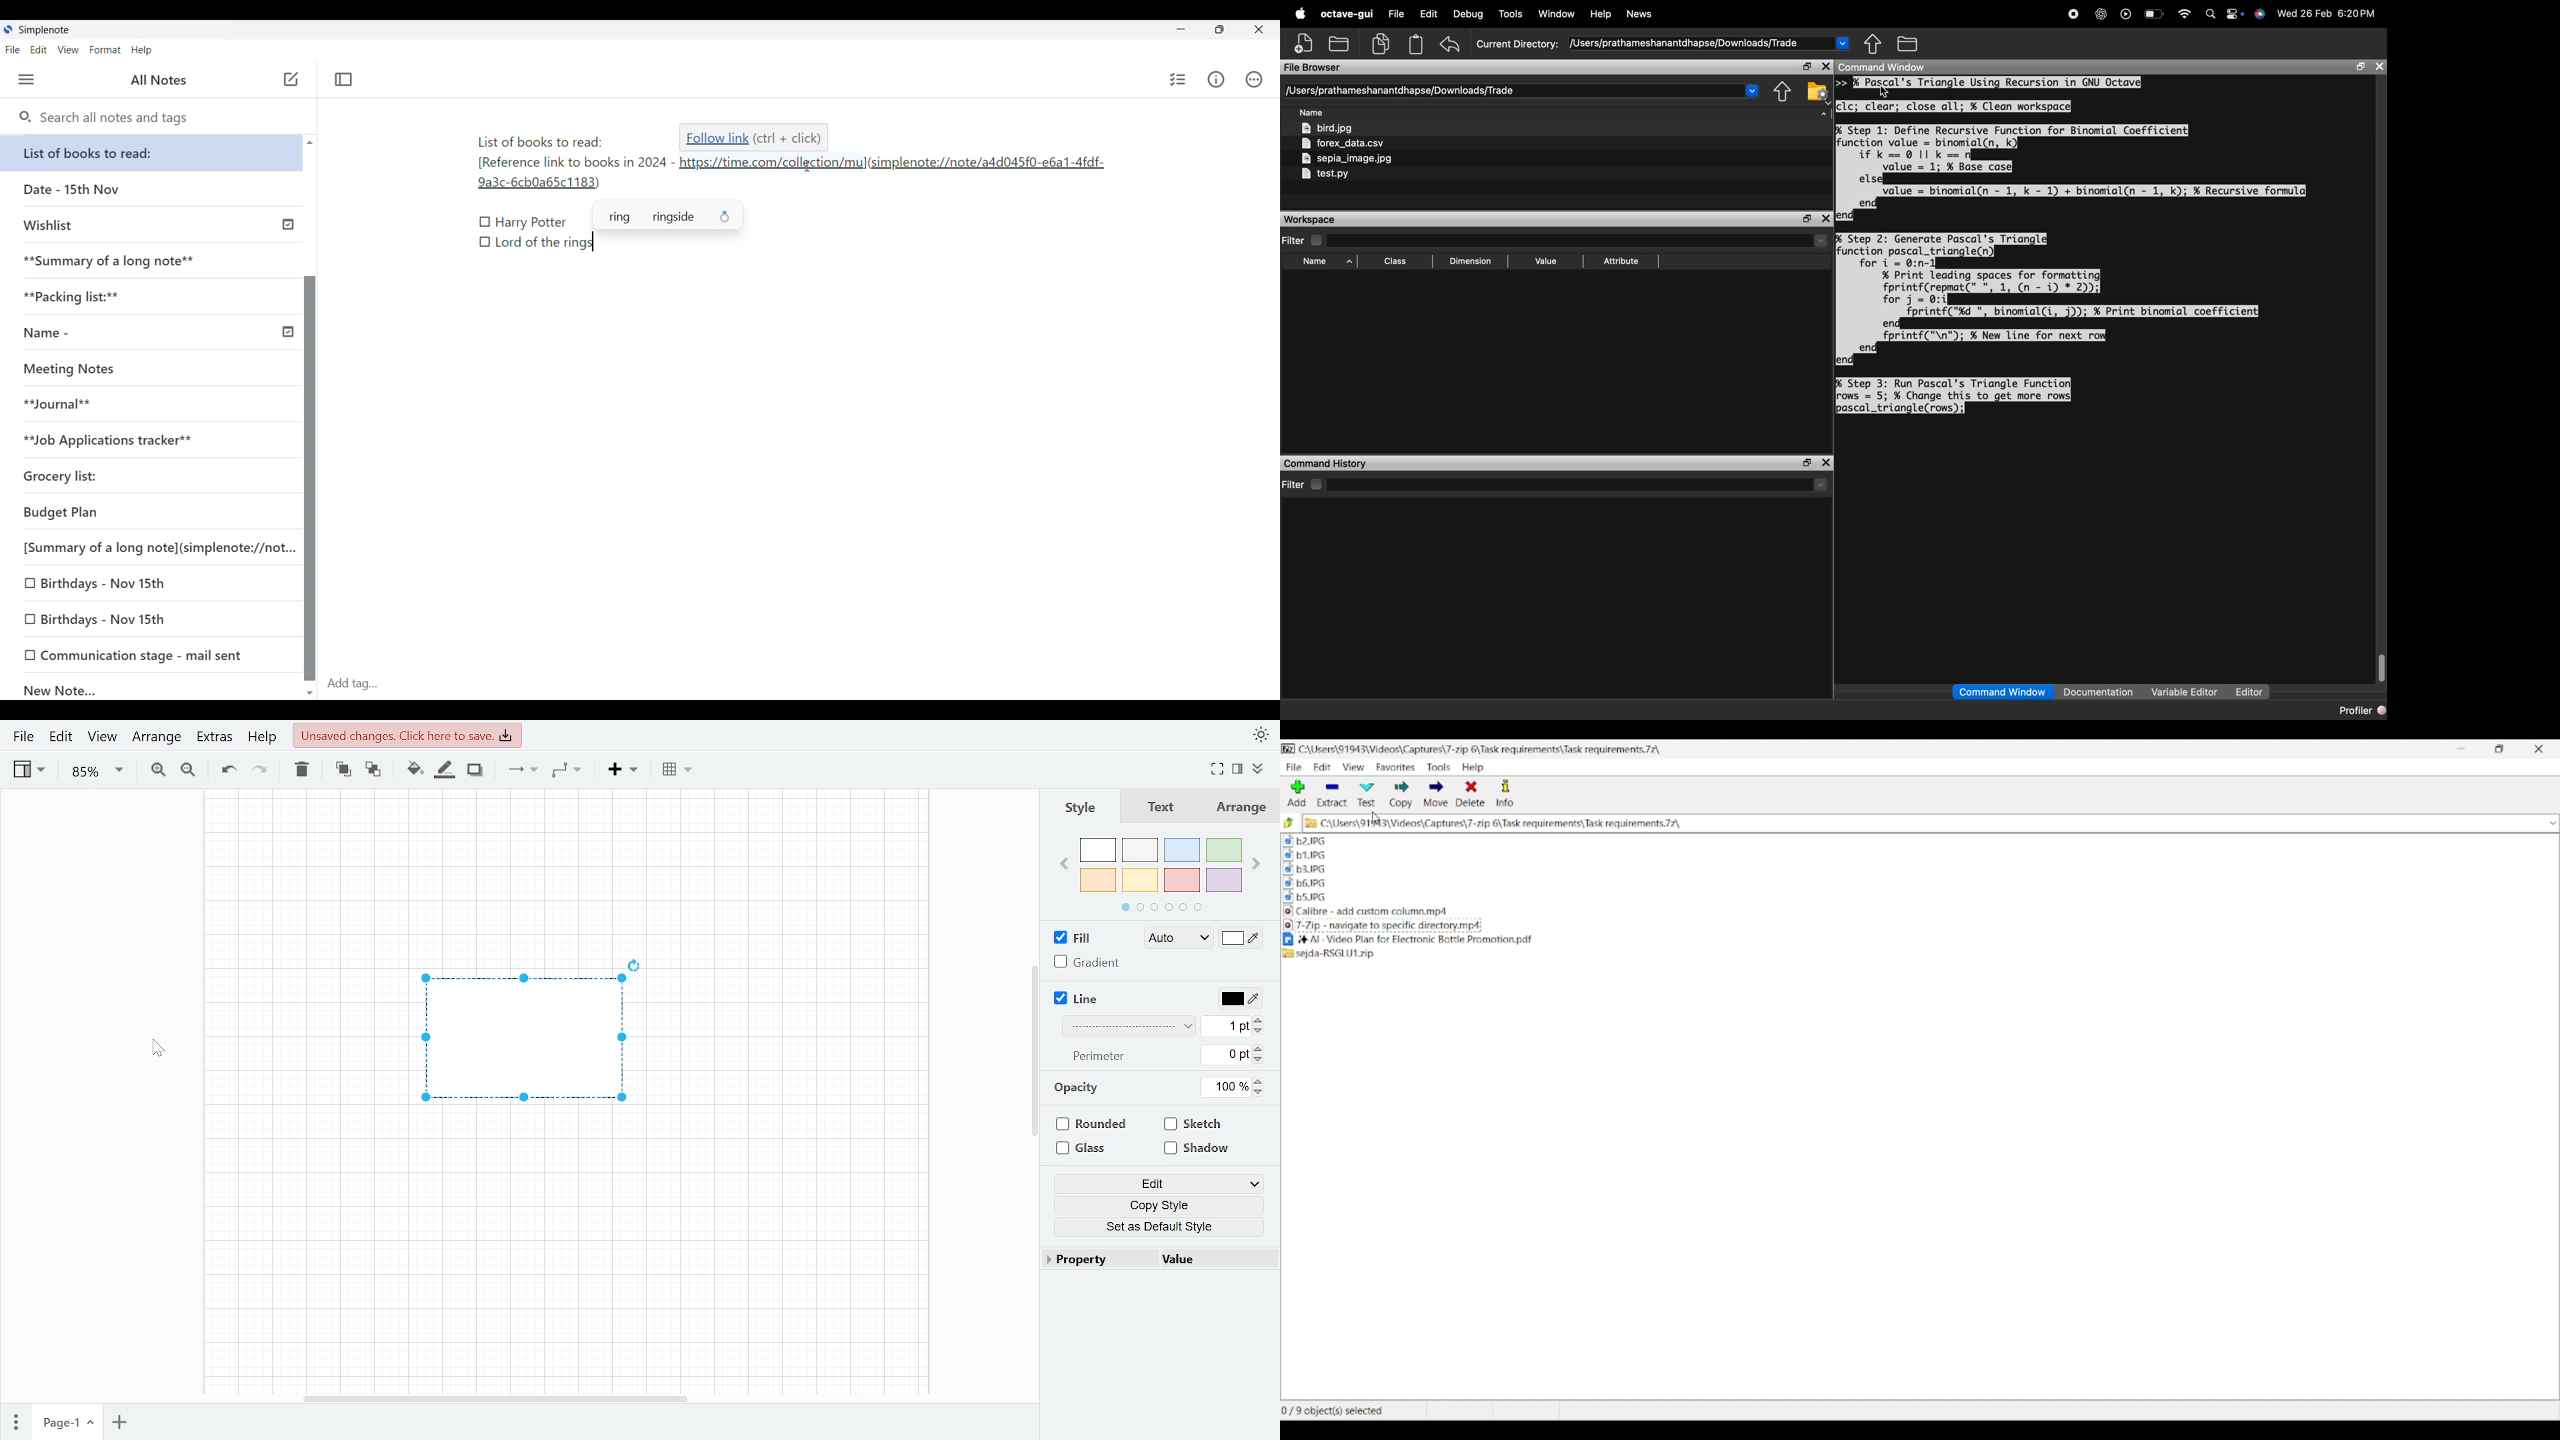 This screenshot has width=2576, height=1456. What do you see at coordinates (1162, 1204) in the screenshot?
I see `Copy style` at bounding box center [1162, 1204].